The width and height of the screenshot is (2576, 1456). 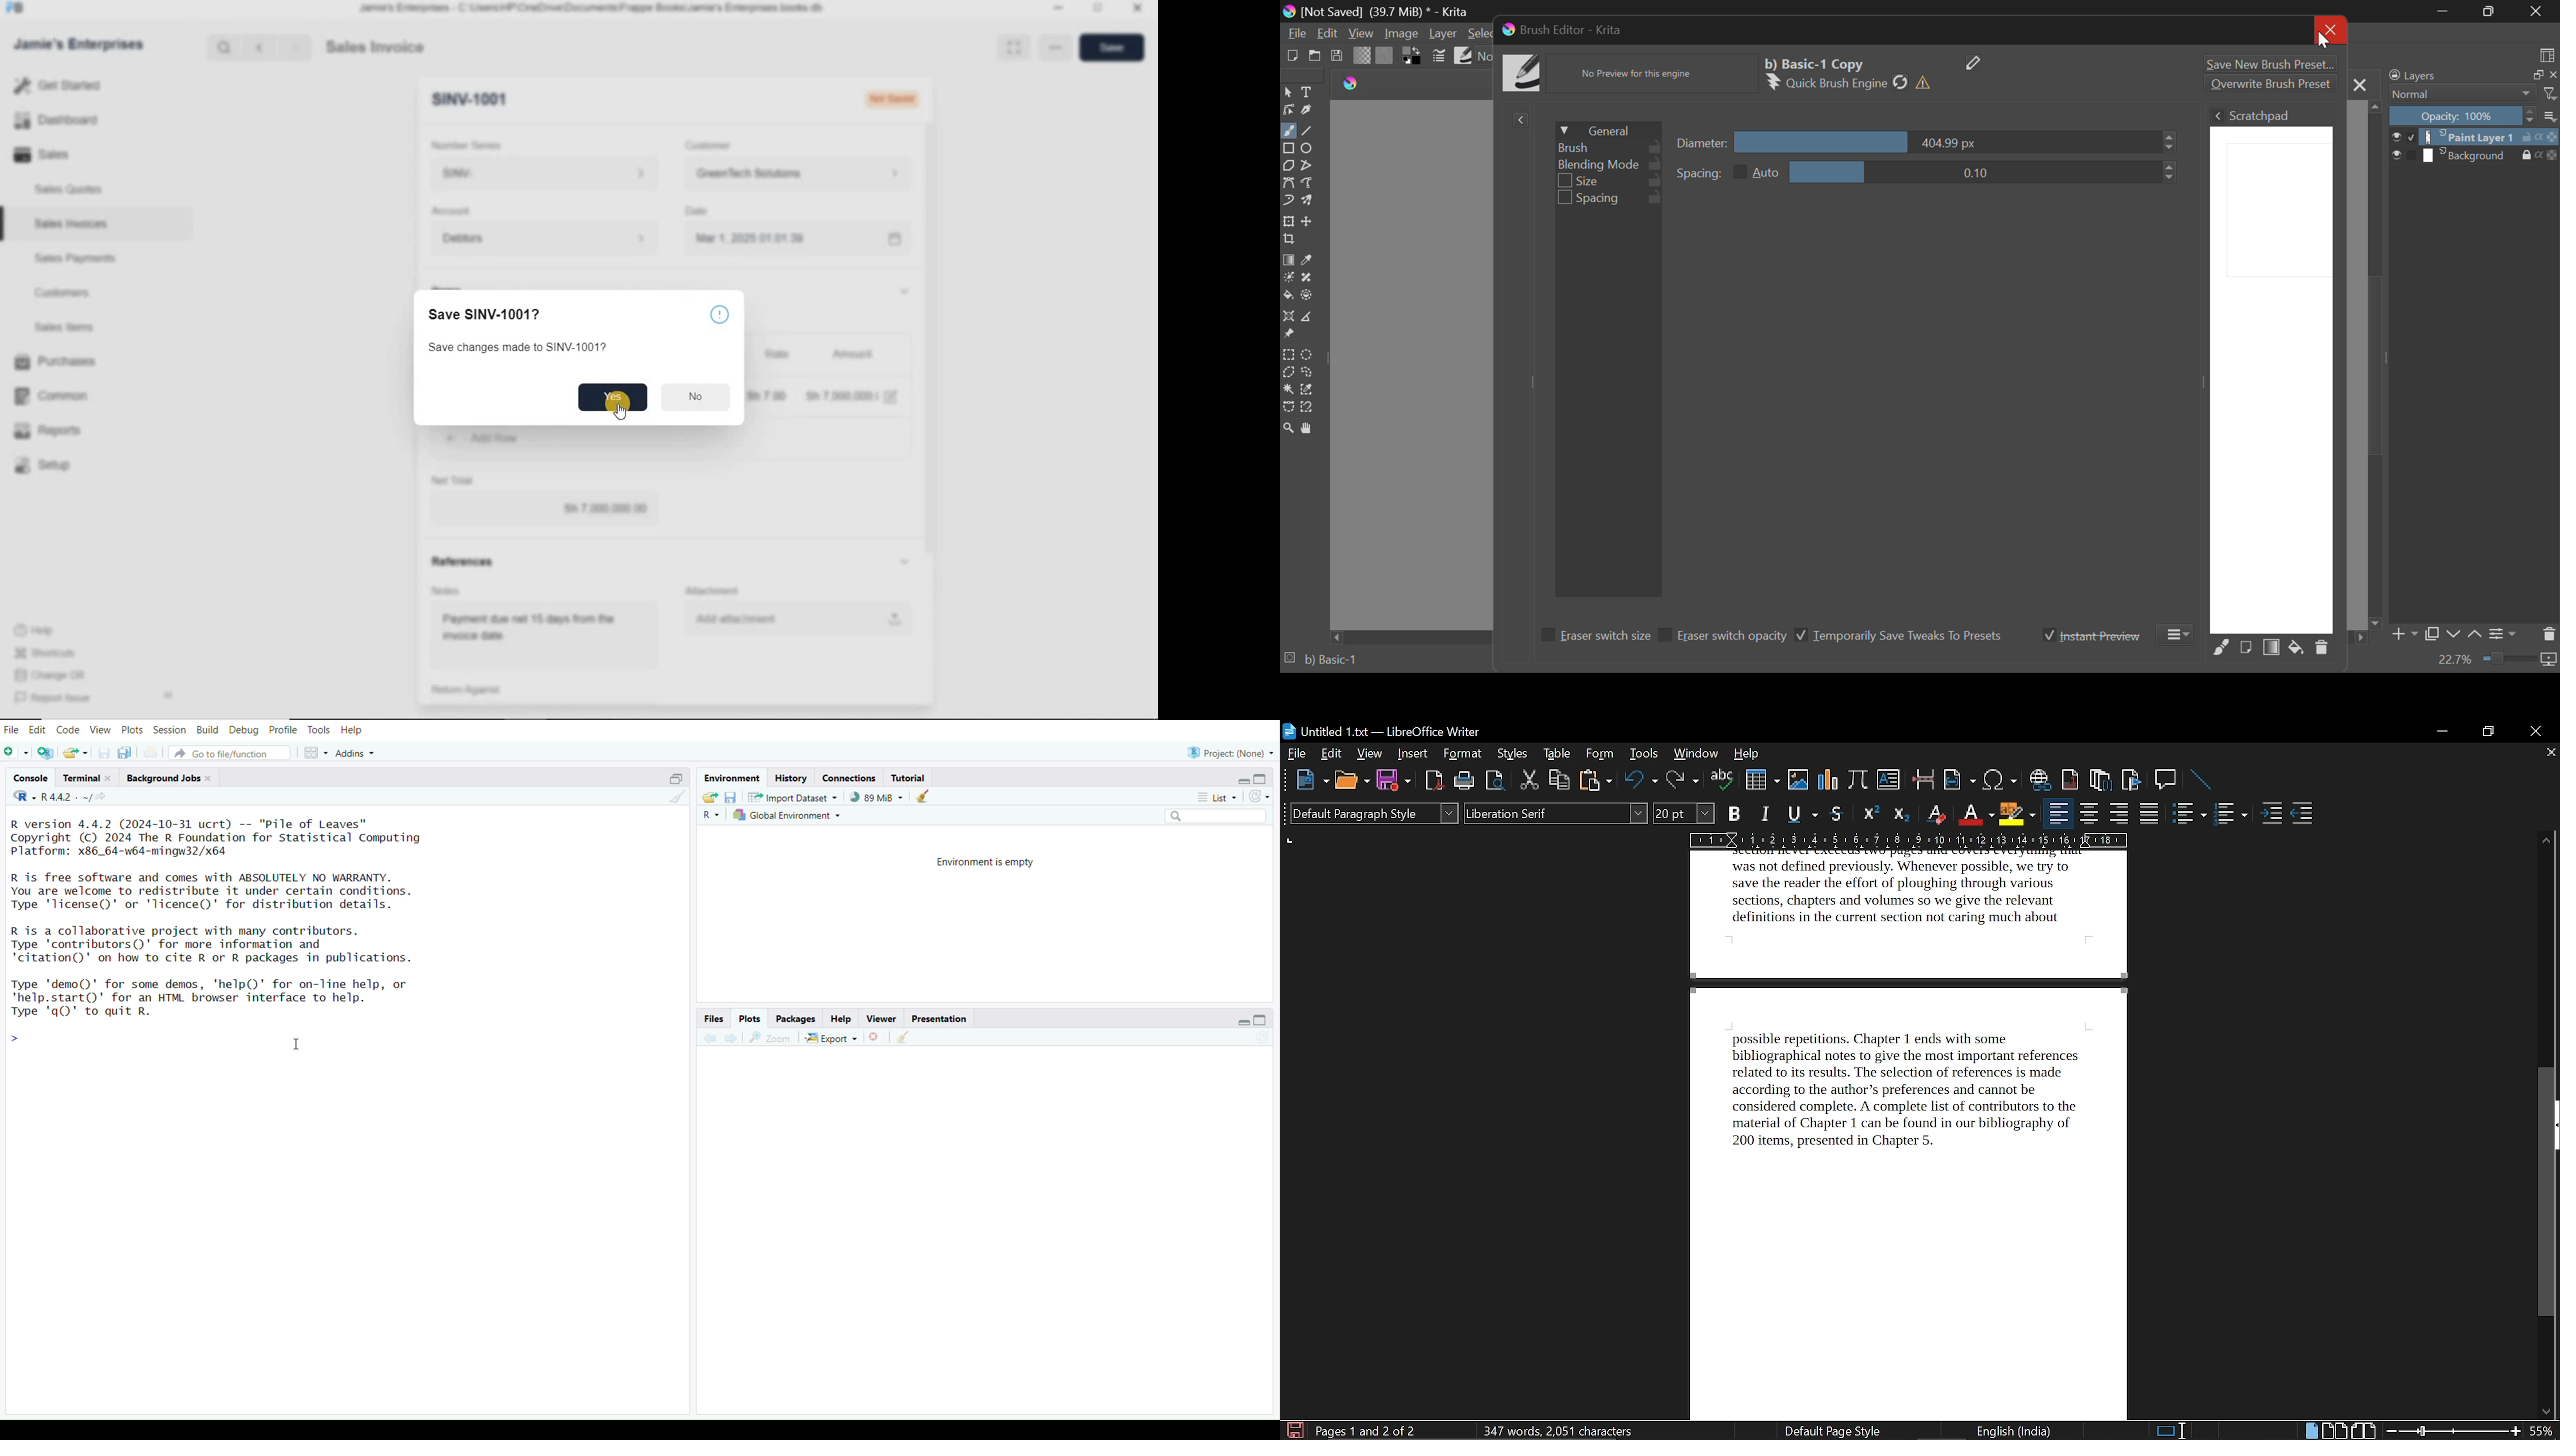 I want to click on Maximize, so click(x=1258, y=777).